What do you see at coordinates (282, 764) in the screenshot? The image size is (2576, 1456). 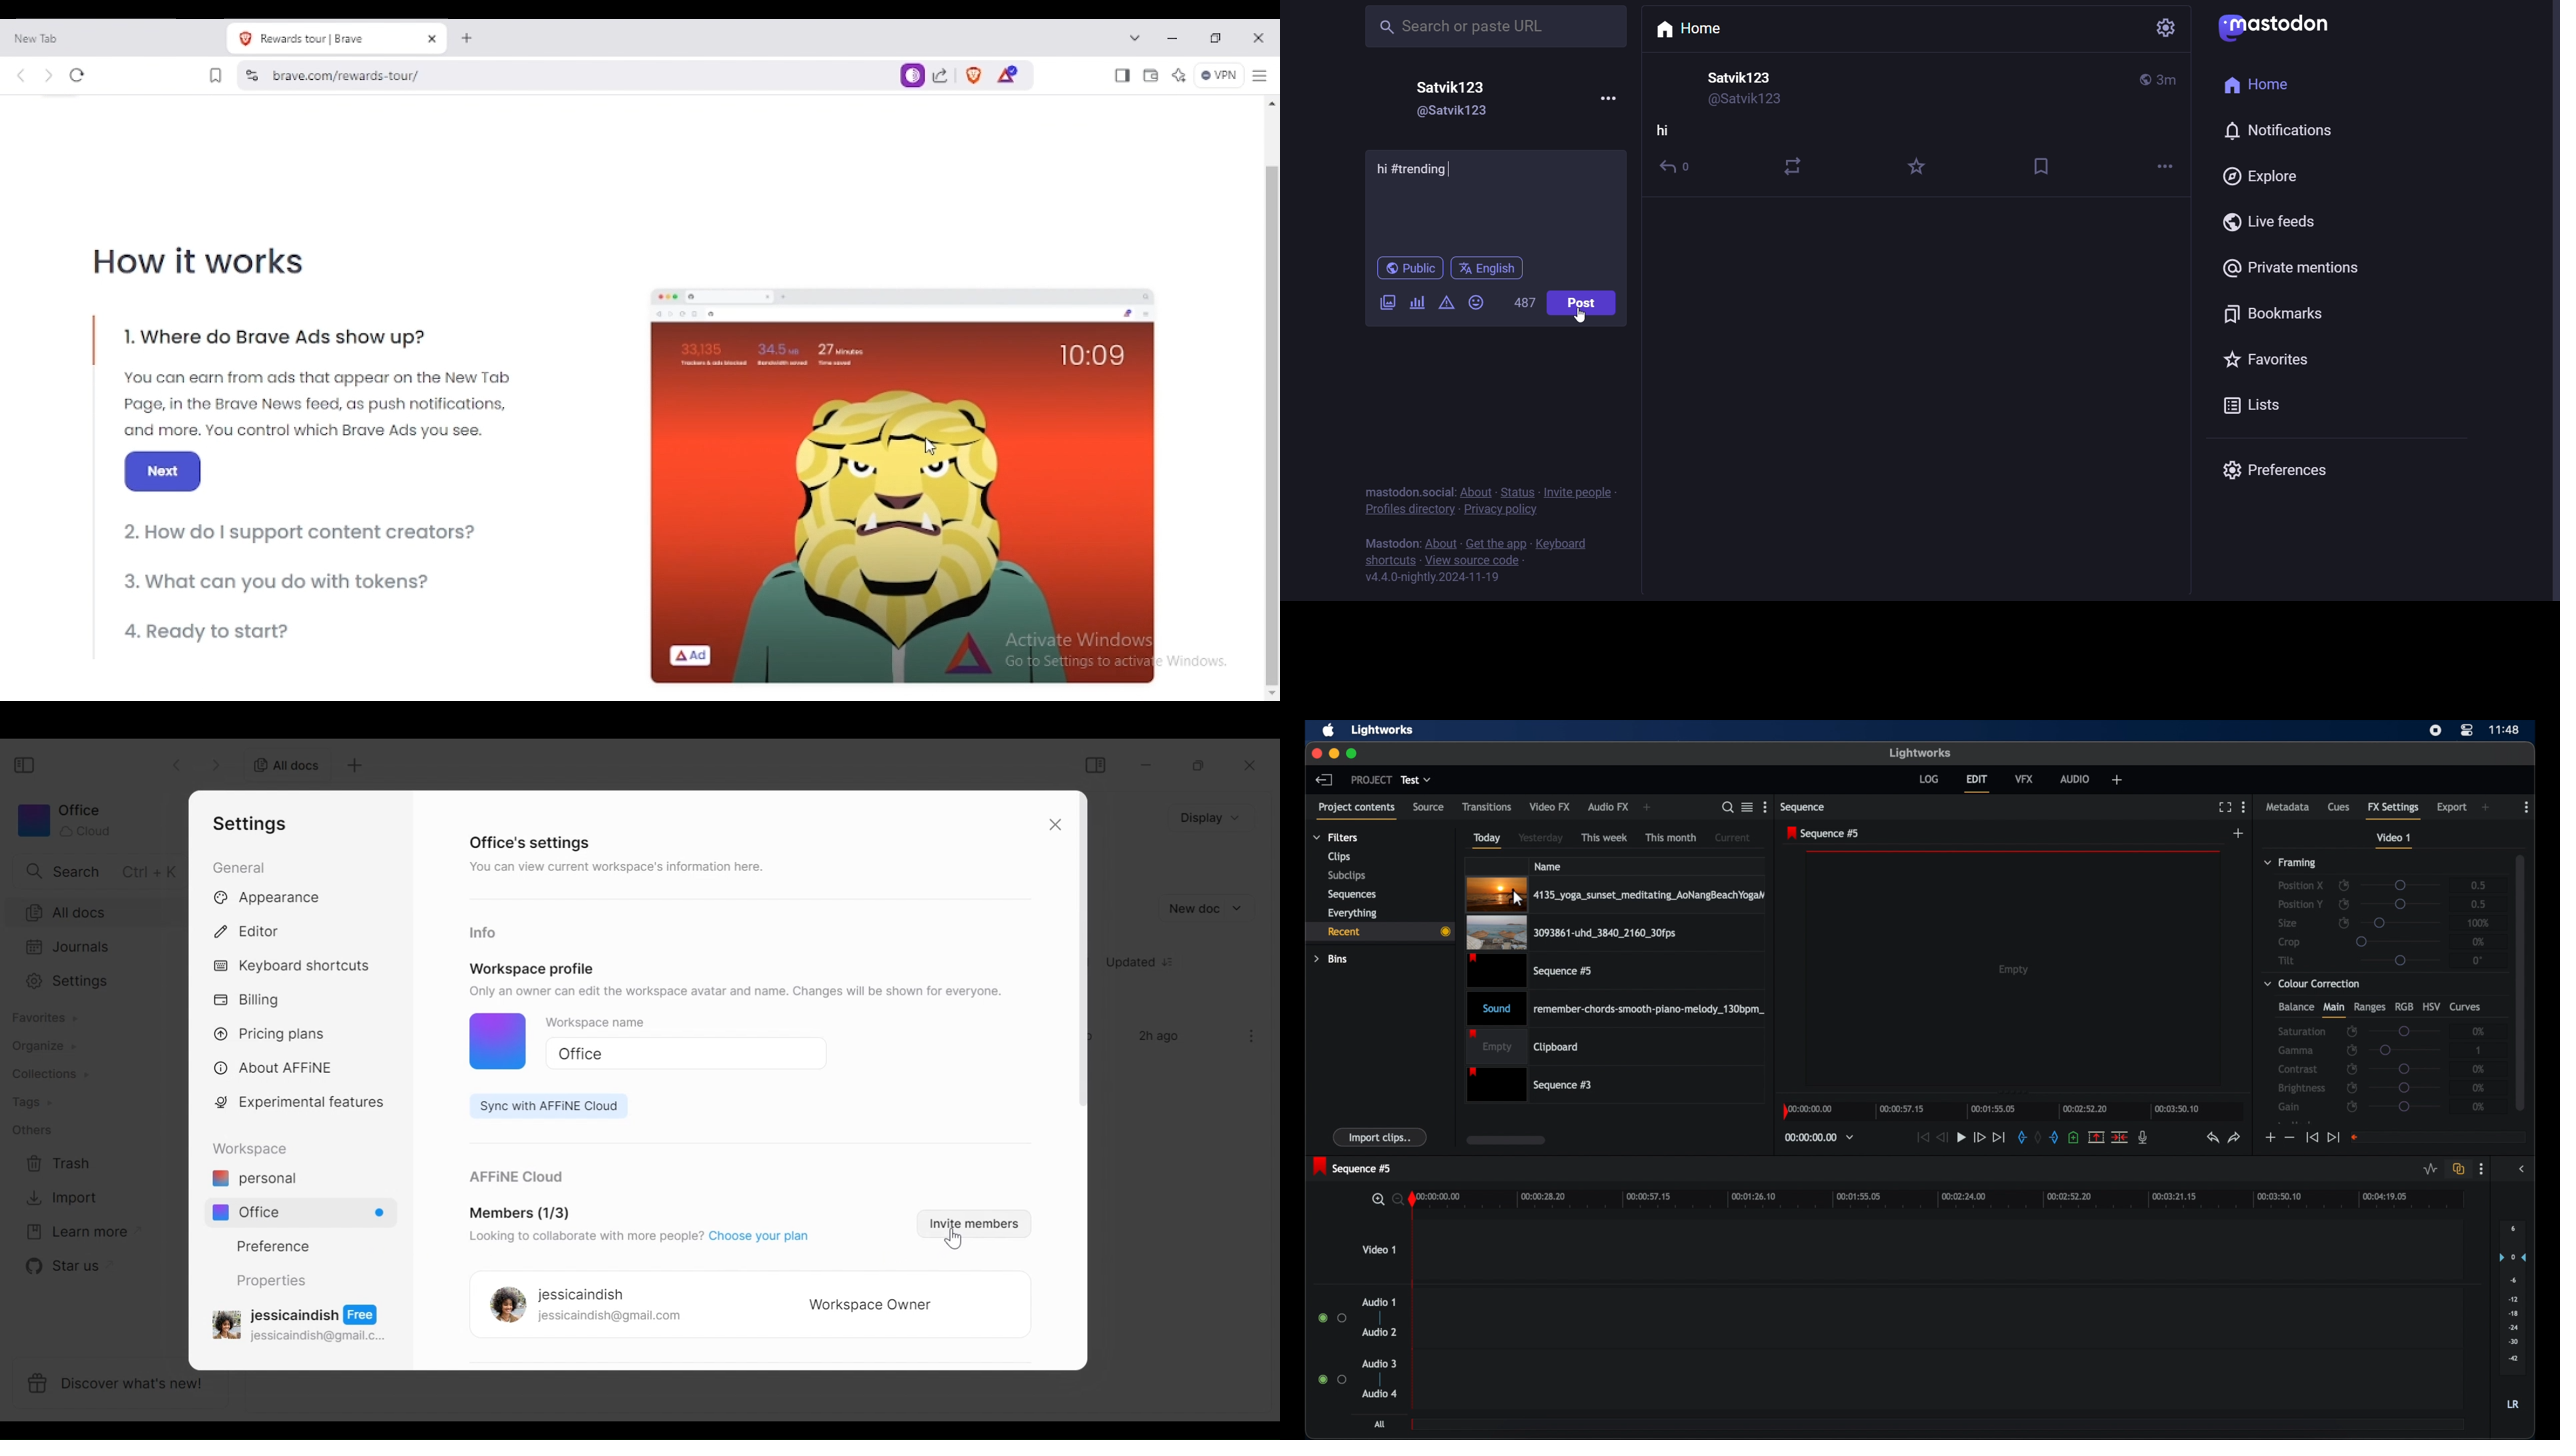 I see `All documents` at bounding box center [282, 764].